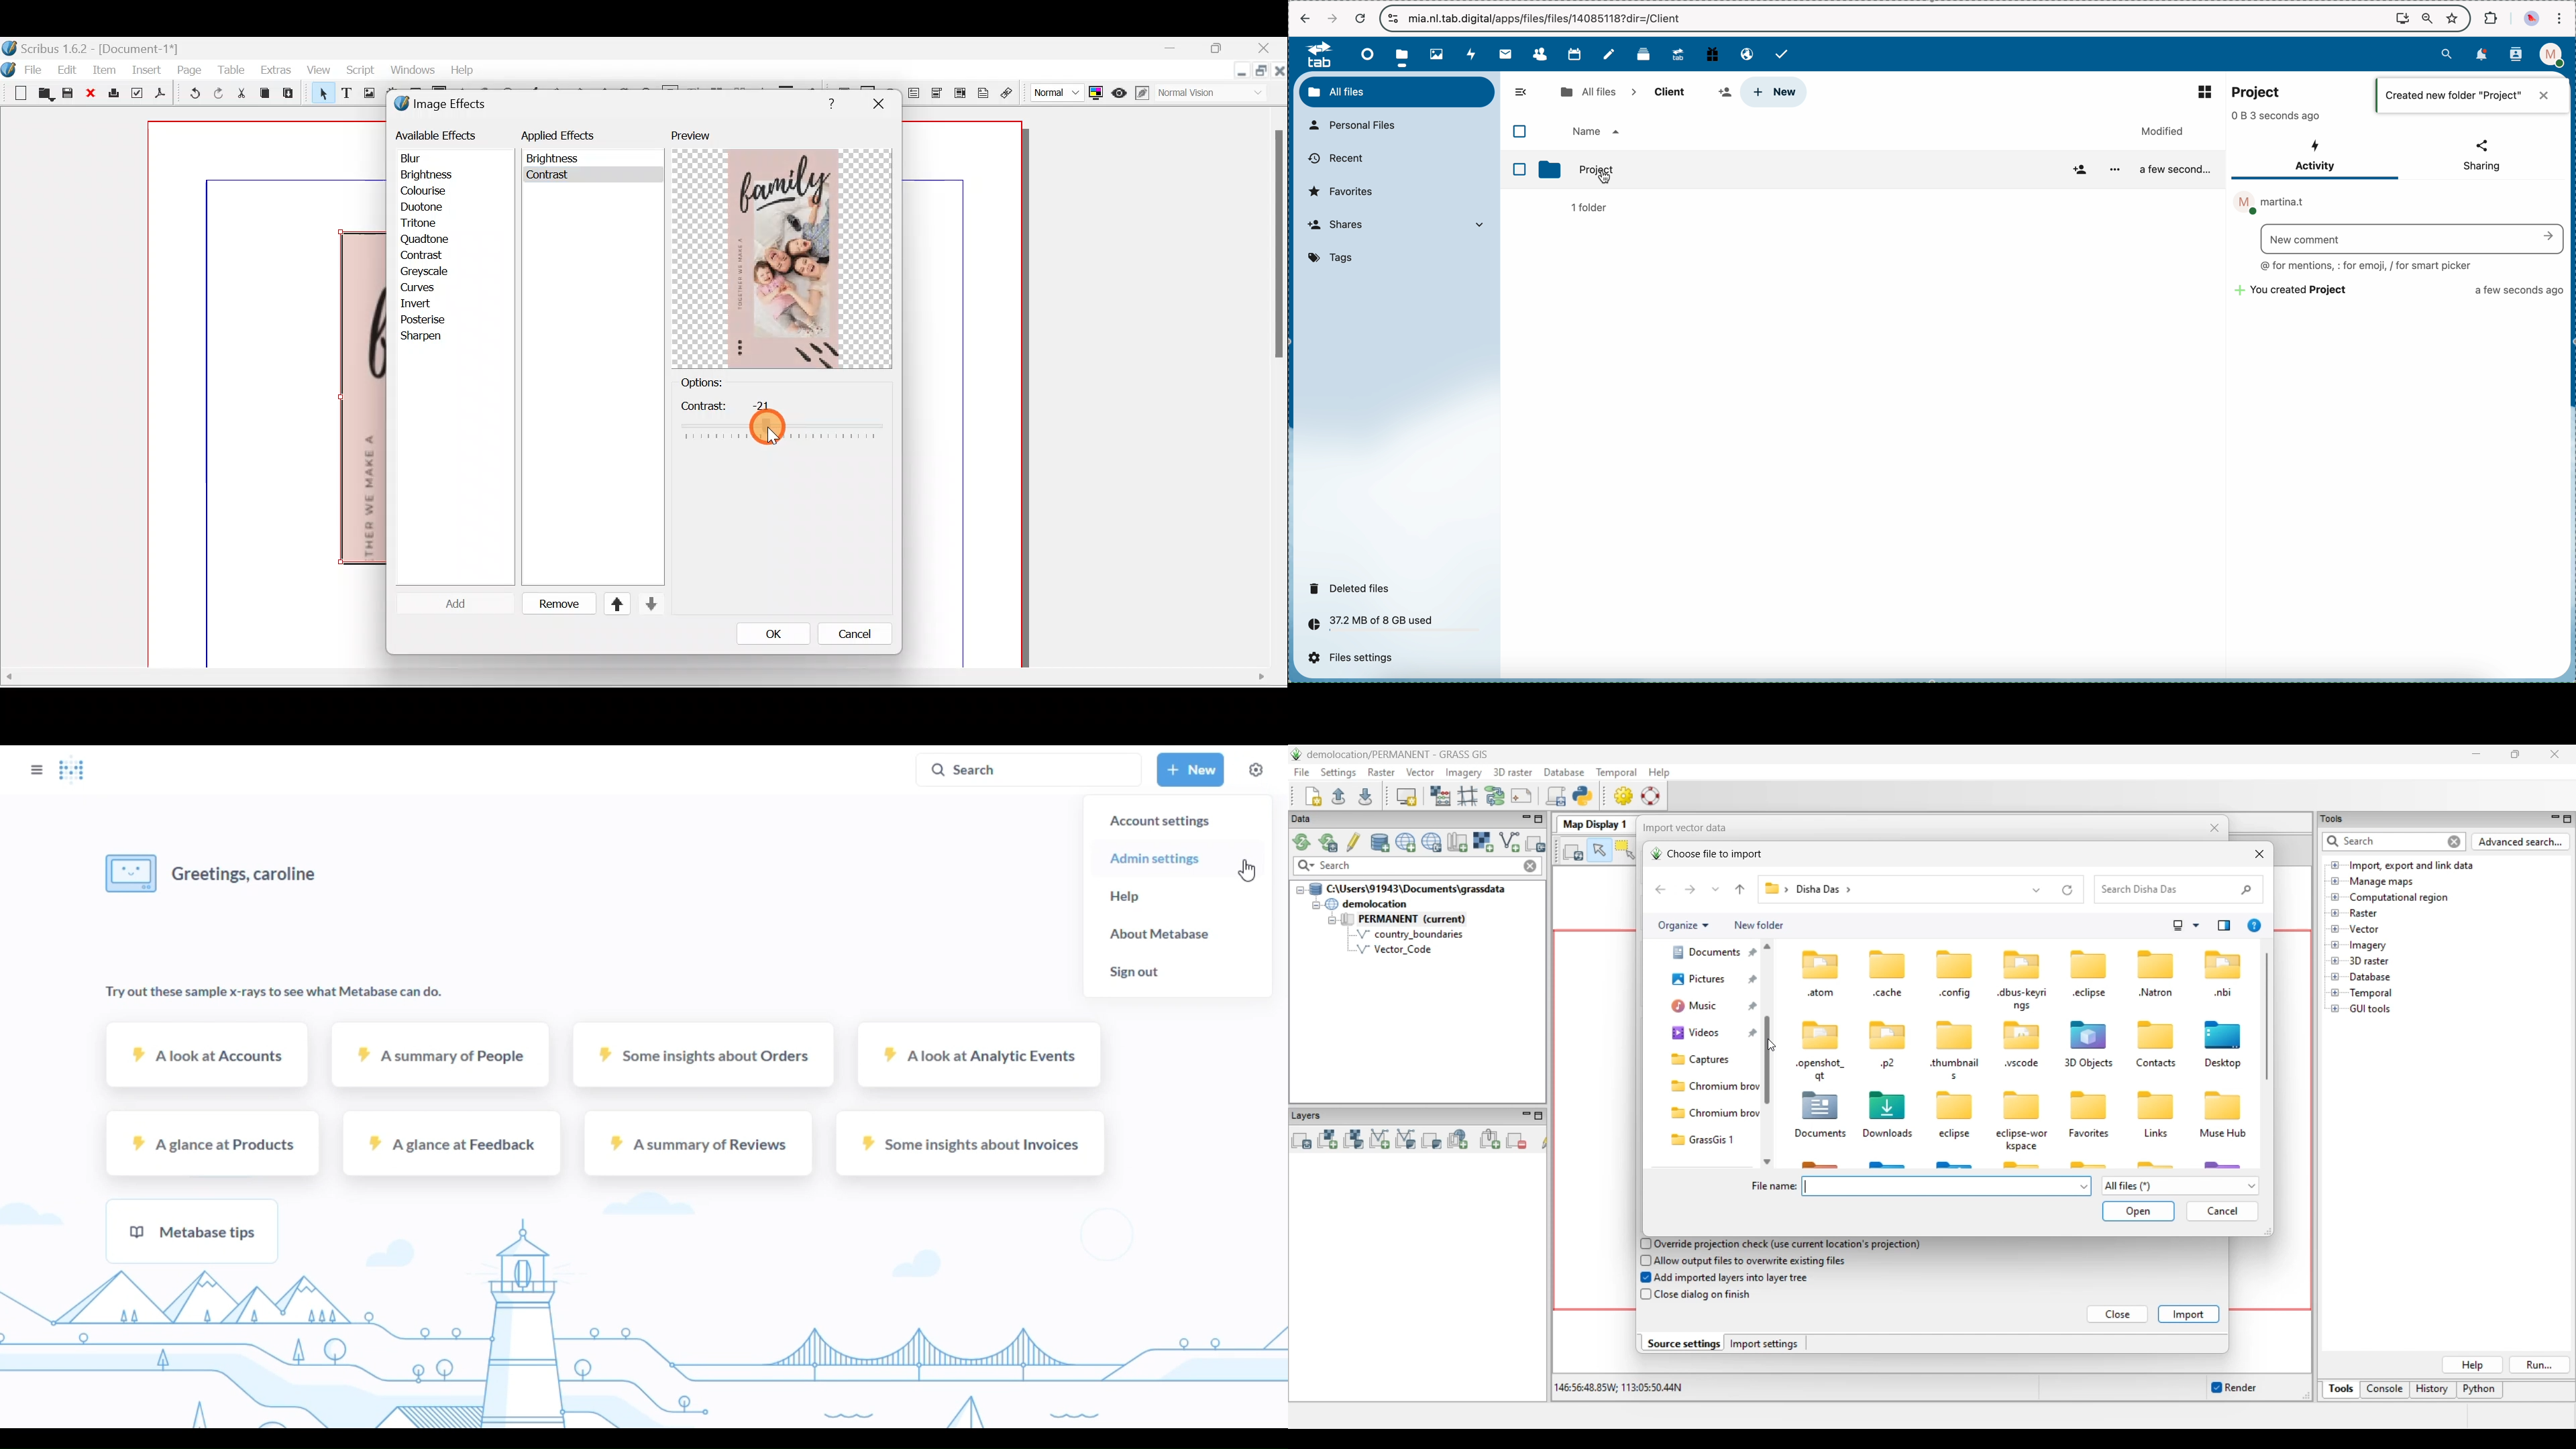 Image resolution: width=2576 pixels, height=1456 pixels. What do you see at coordinates (649, 604) in the screenshot?
I see `Move down` at bounding box center [649, 604].